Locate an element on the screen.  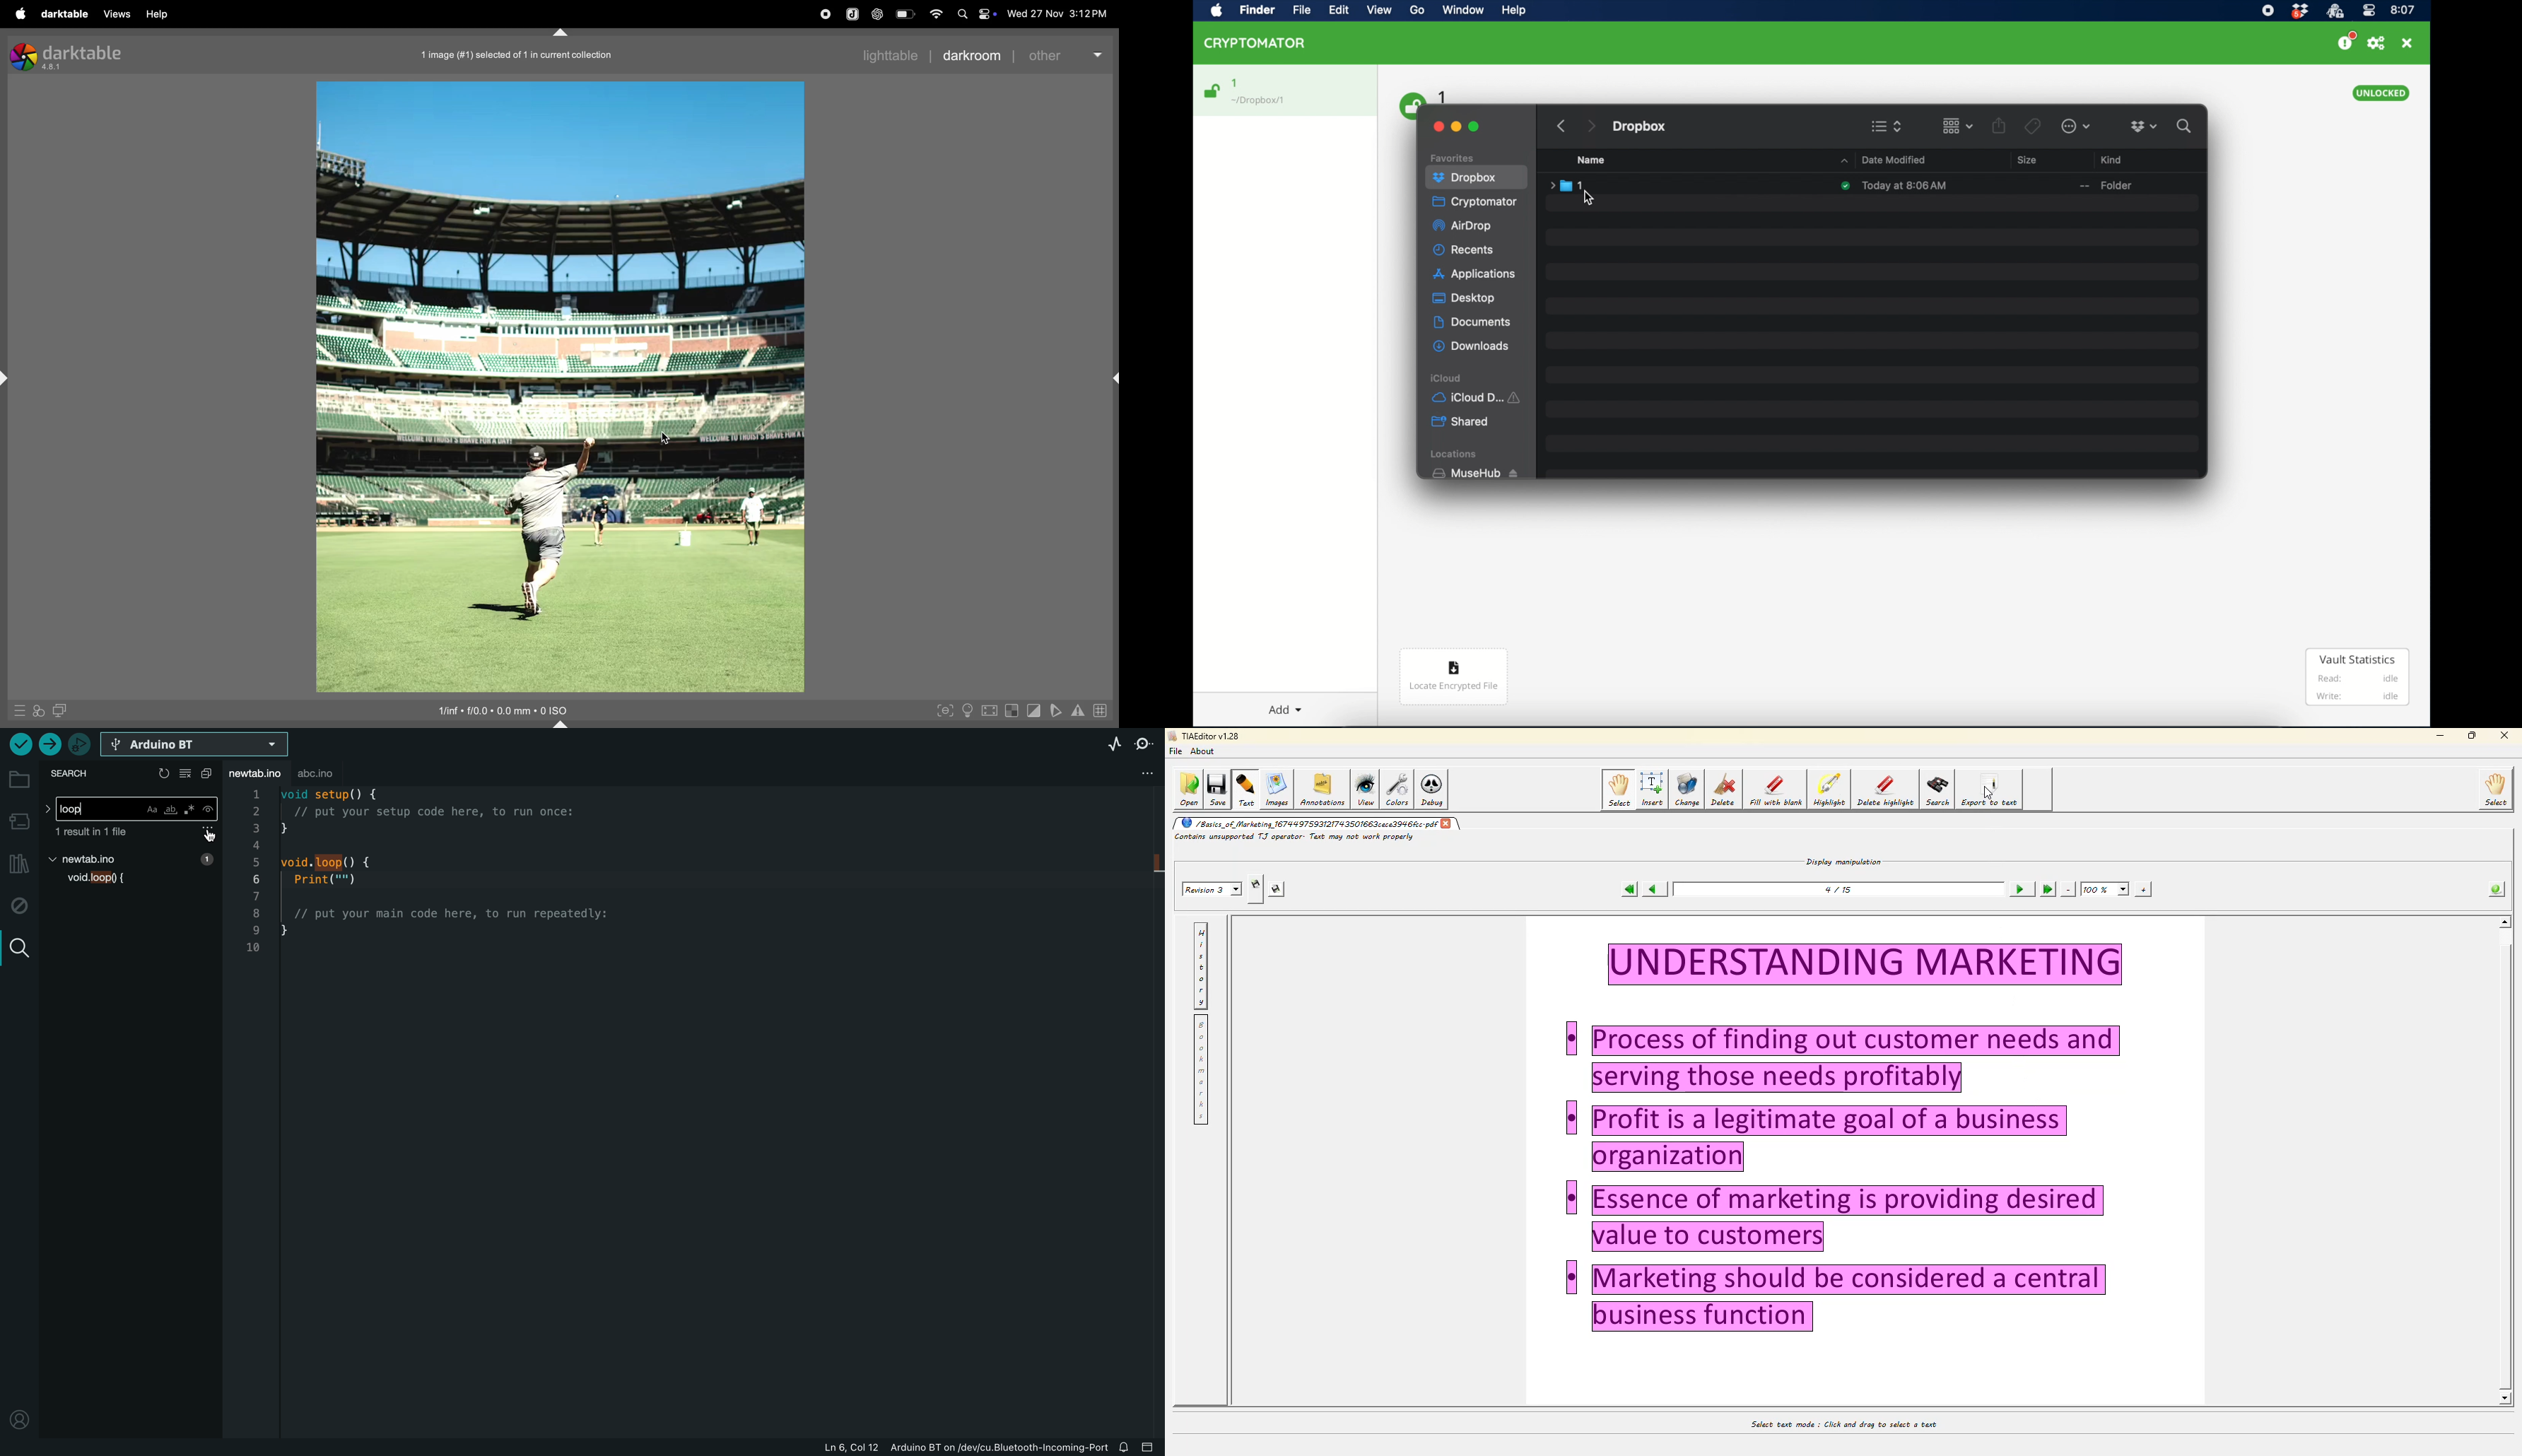
 is located at coordinates (24, 14).